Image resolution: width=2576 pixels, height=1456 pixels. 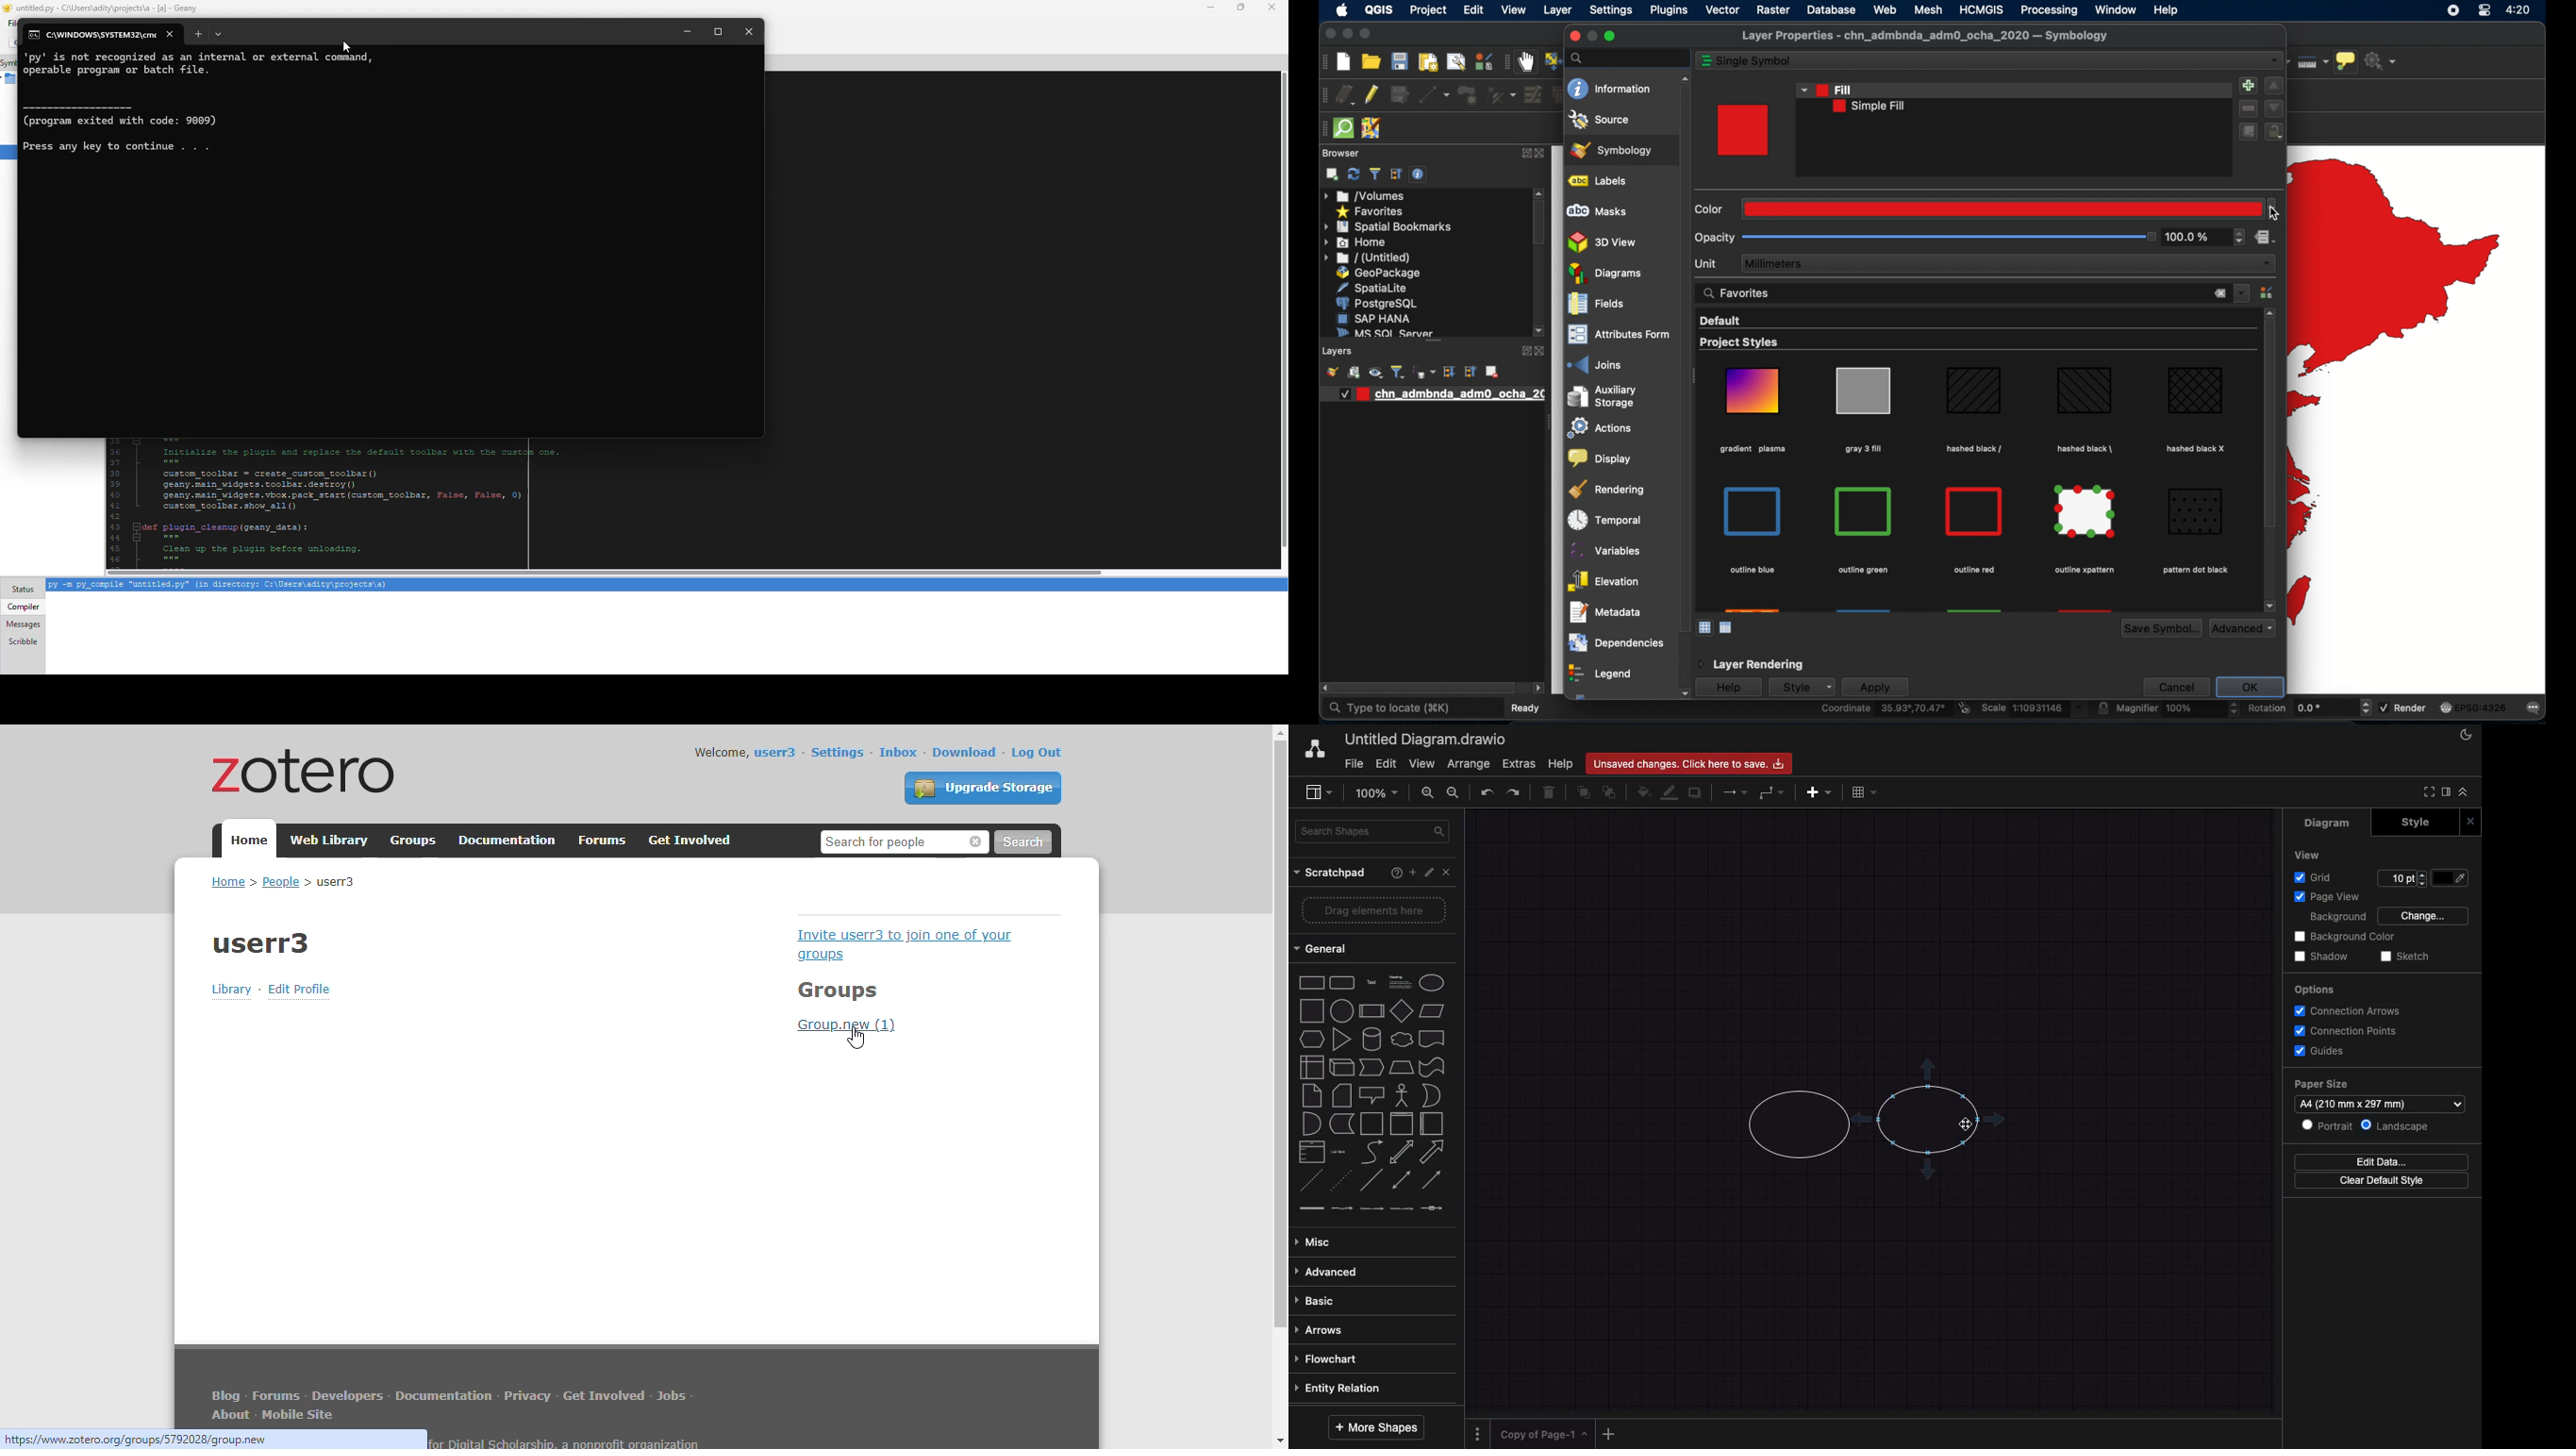 I want to click on page view, so click(x=2334, y=897).